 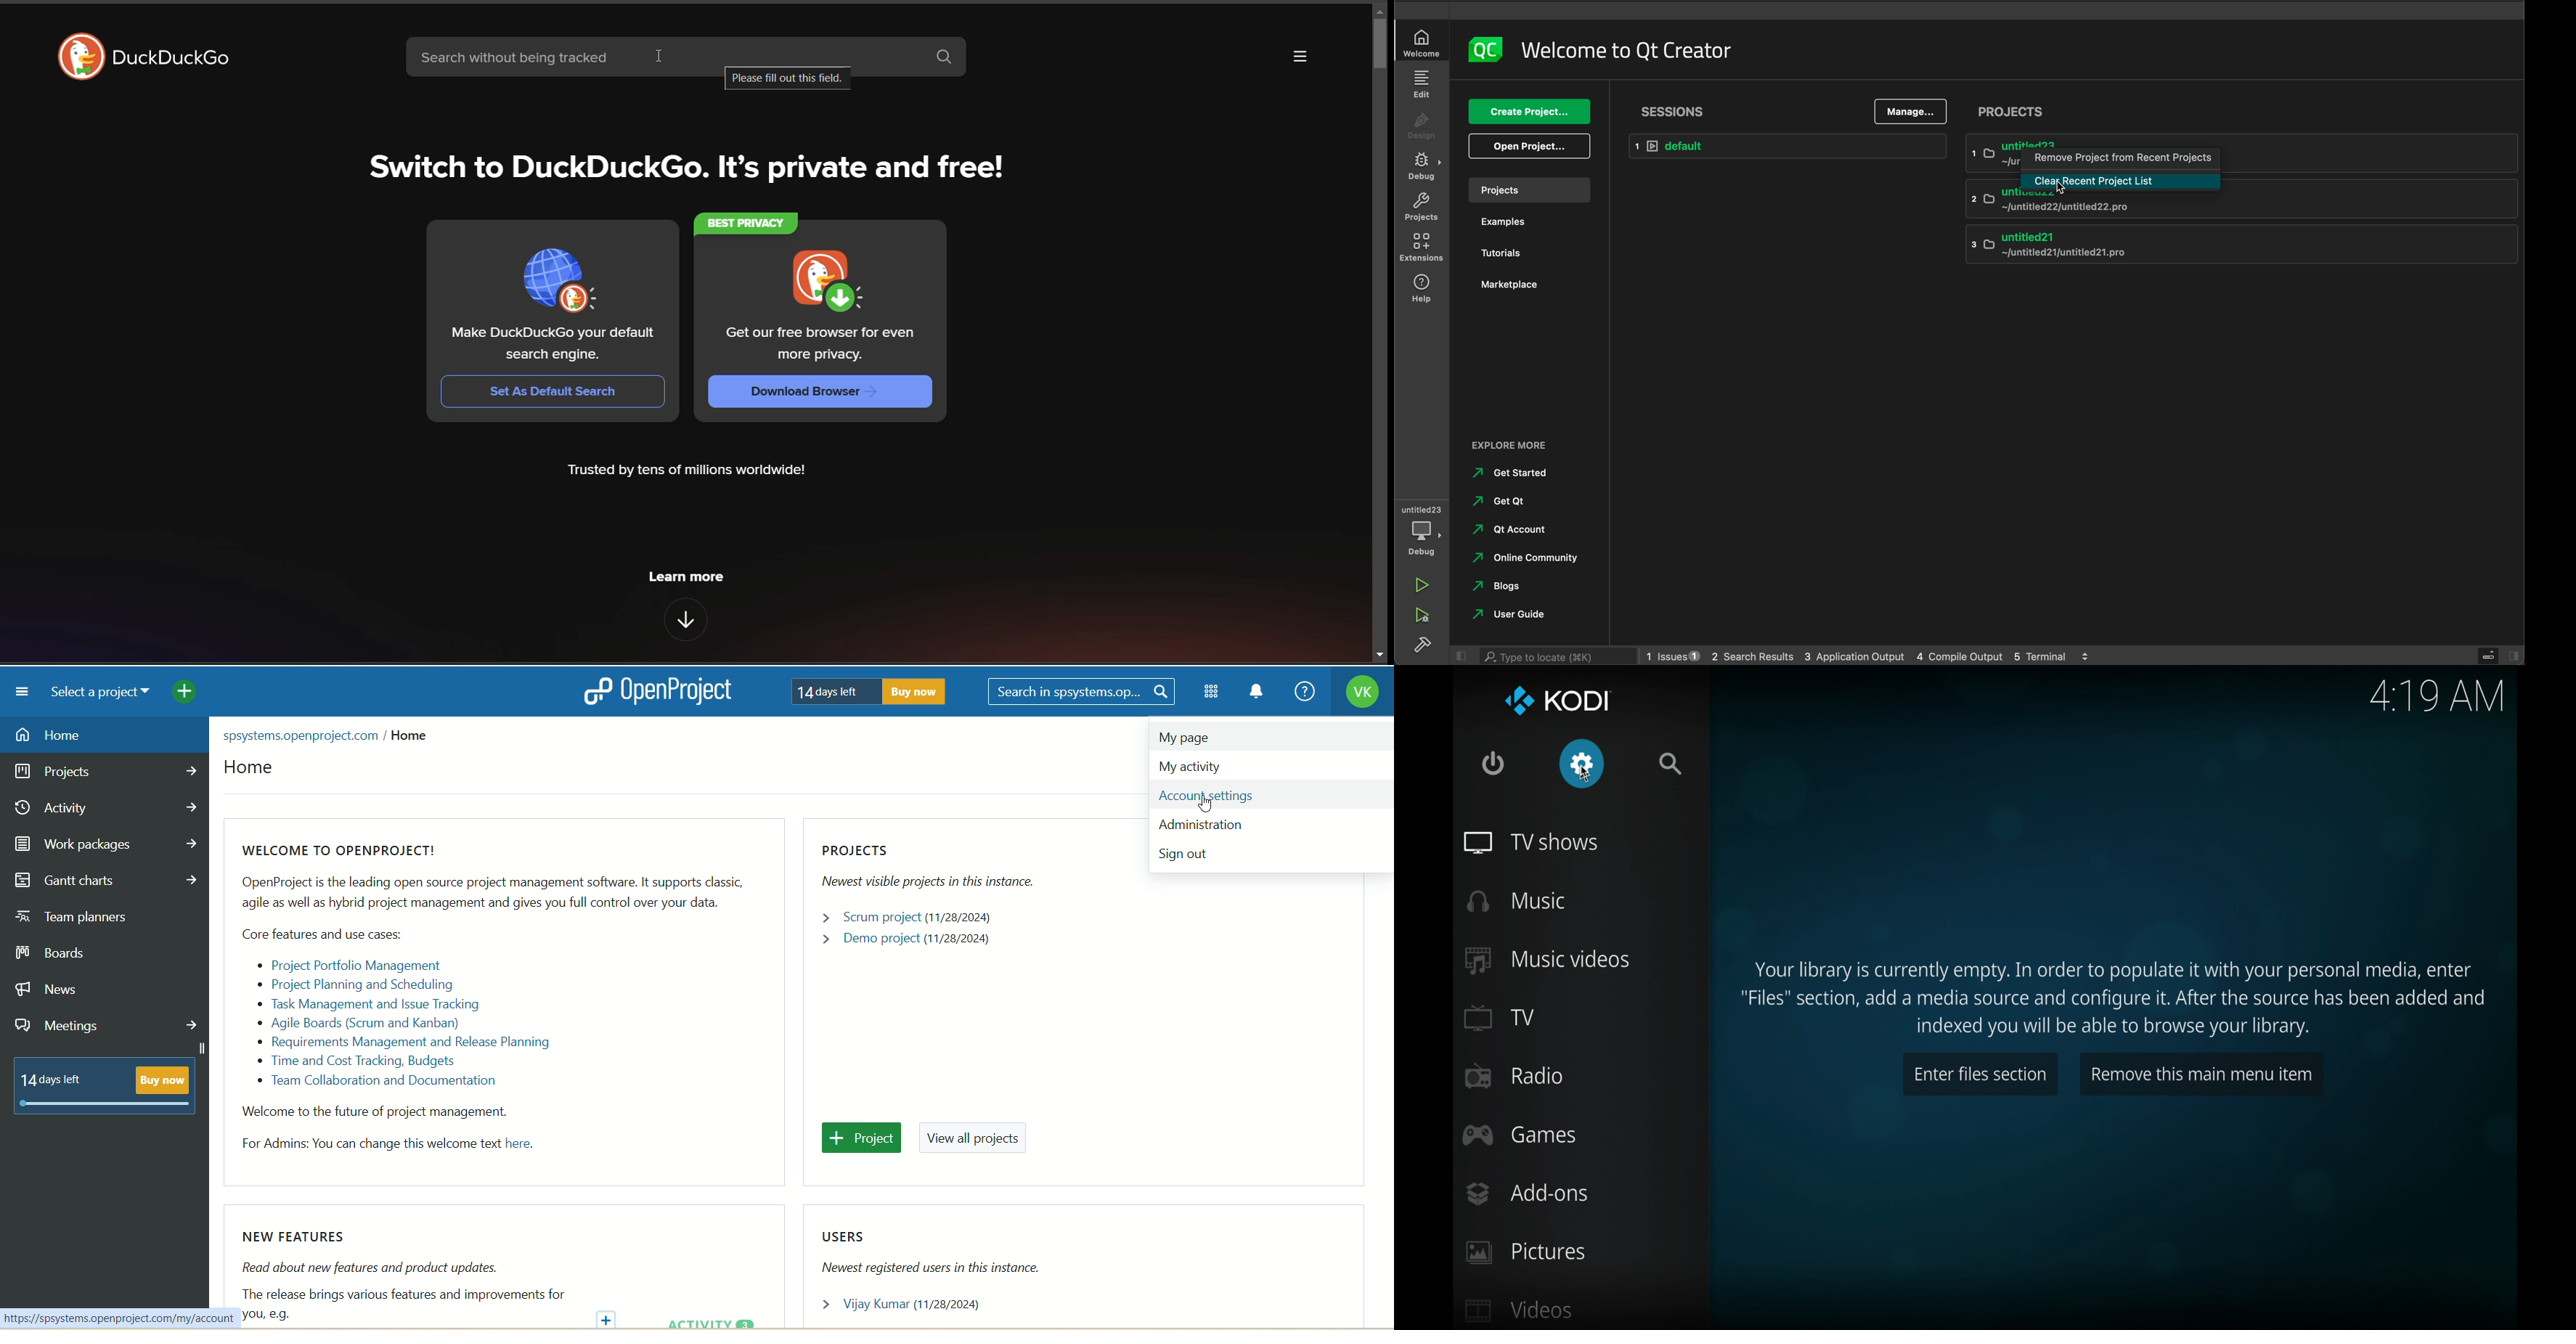 What do you see at coordinates (17, 691) in the screenshot?
I see `menu` at bounding box center [17, 691].